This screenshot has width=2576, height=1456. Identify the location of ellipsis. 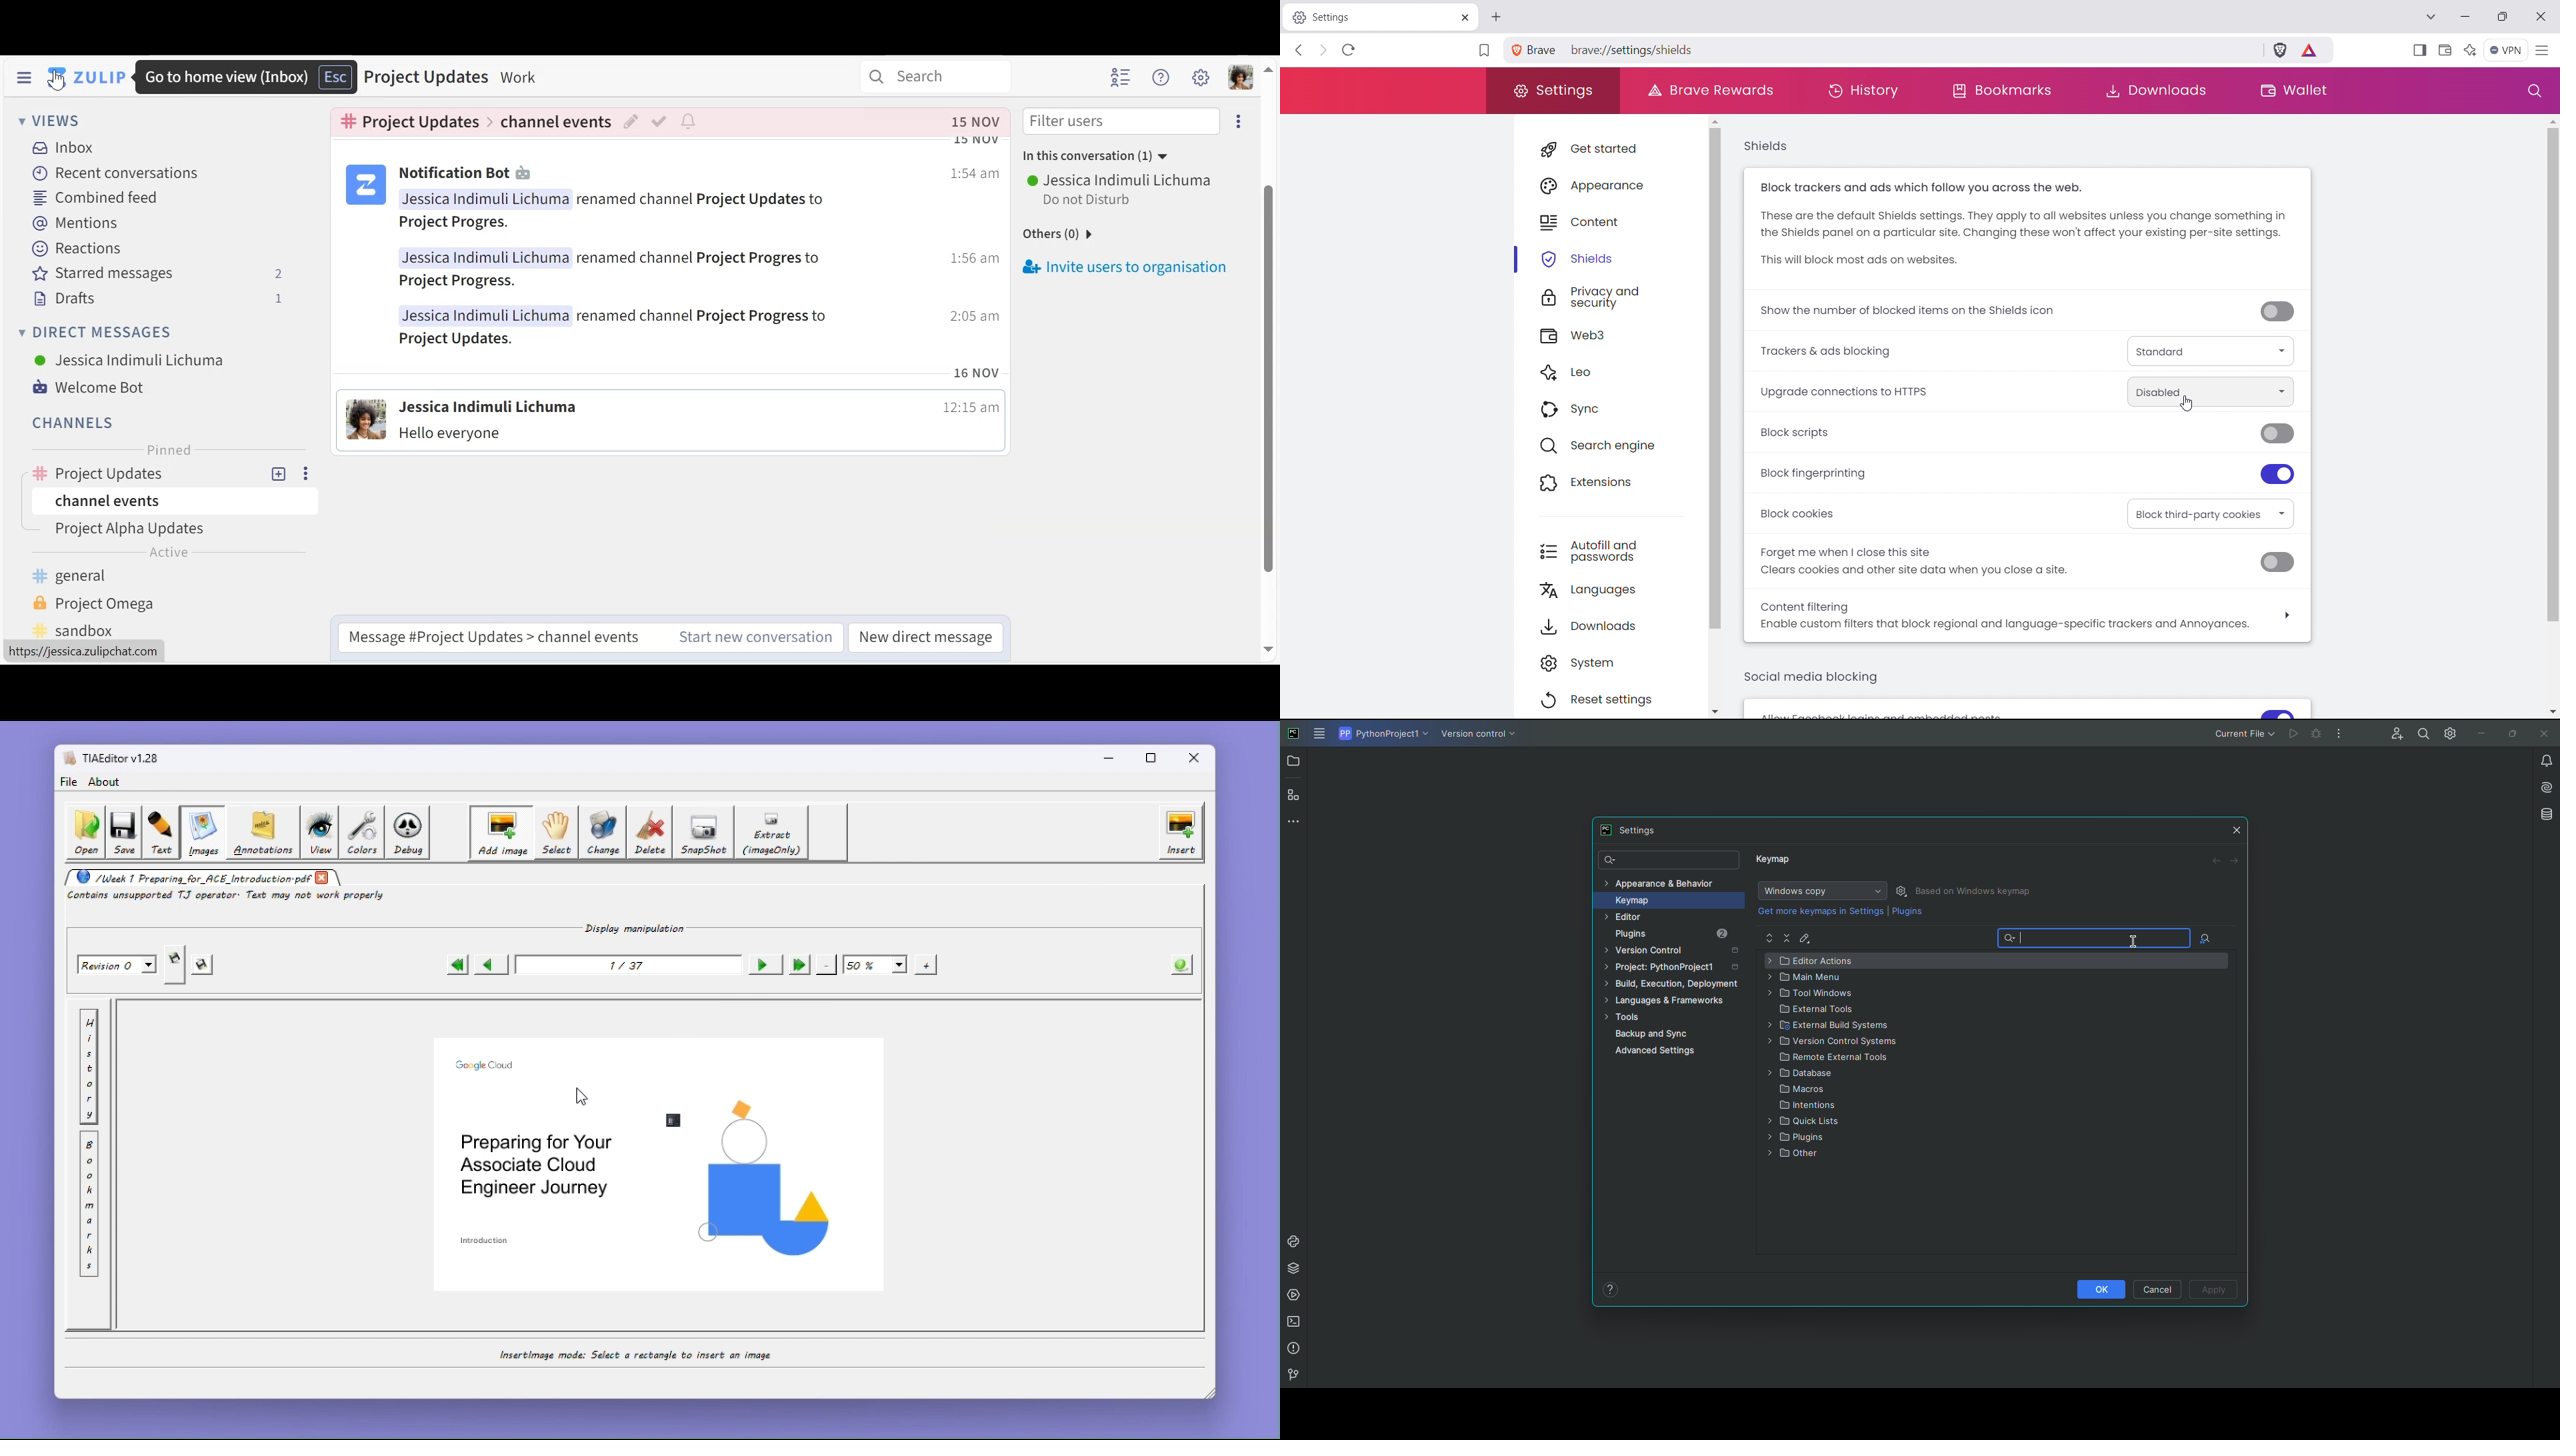
(1239, 121).